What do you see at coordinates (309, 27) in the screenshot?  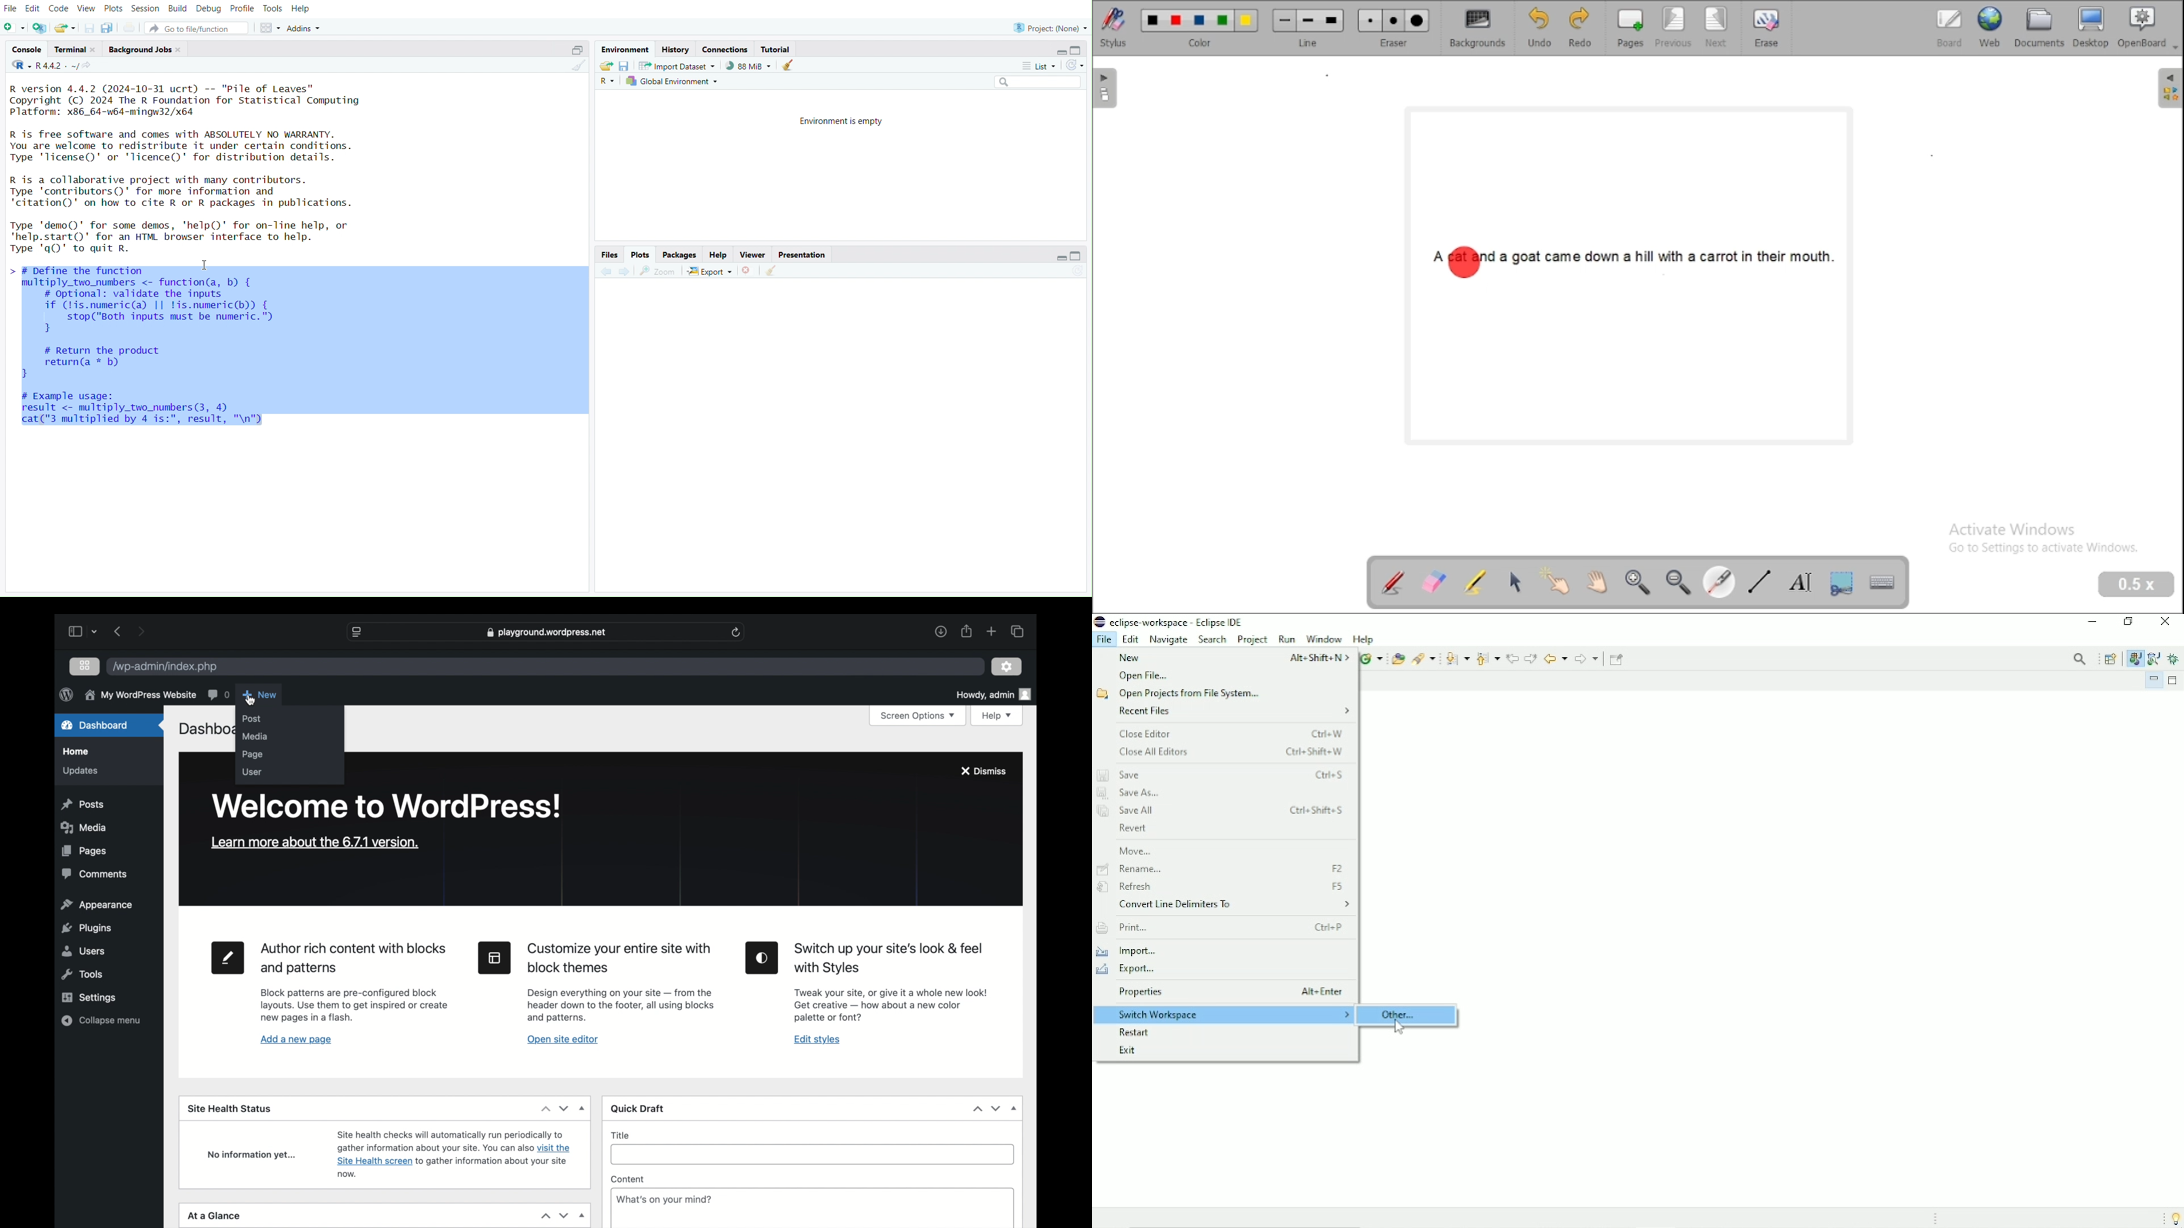 I see `Addins` at bounding box center [309, 27].